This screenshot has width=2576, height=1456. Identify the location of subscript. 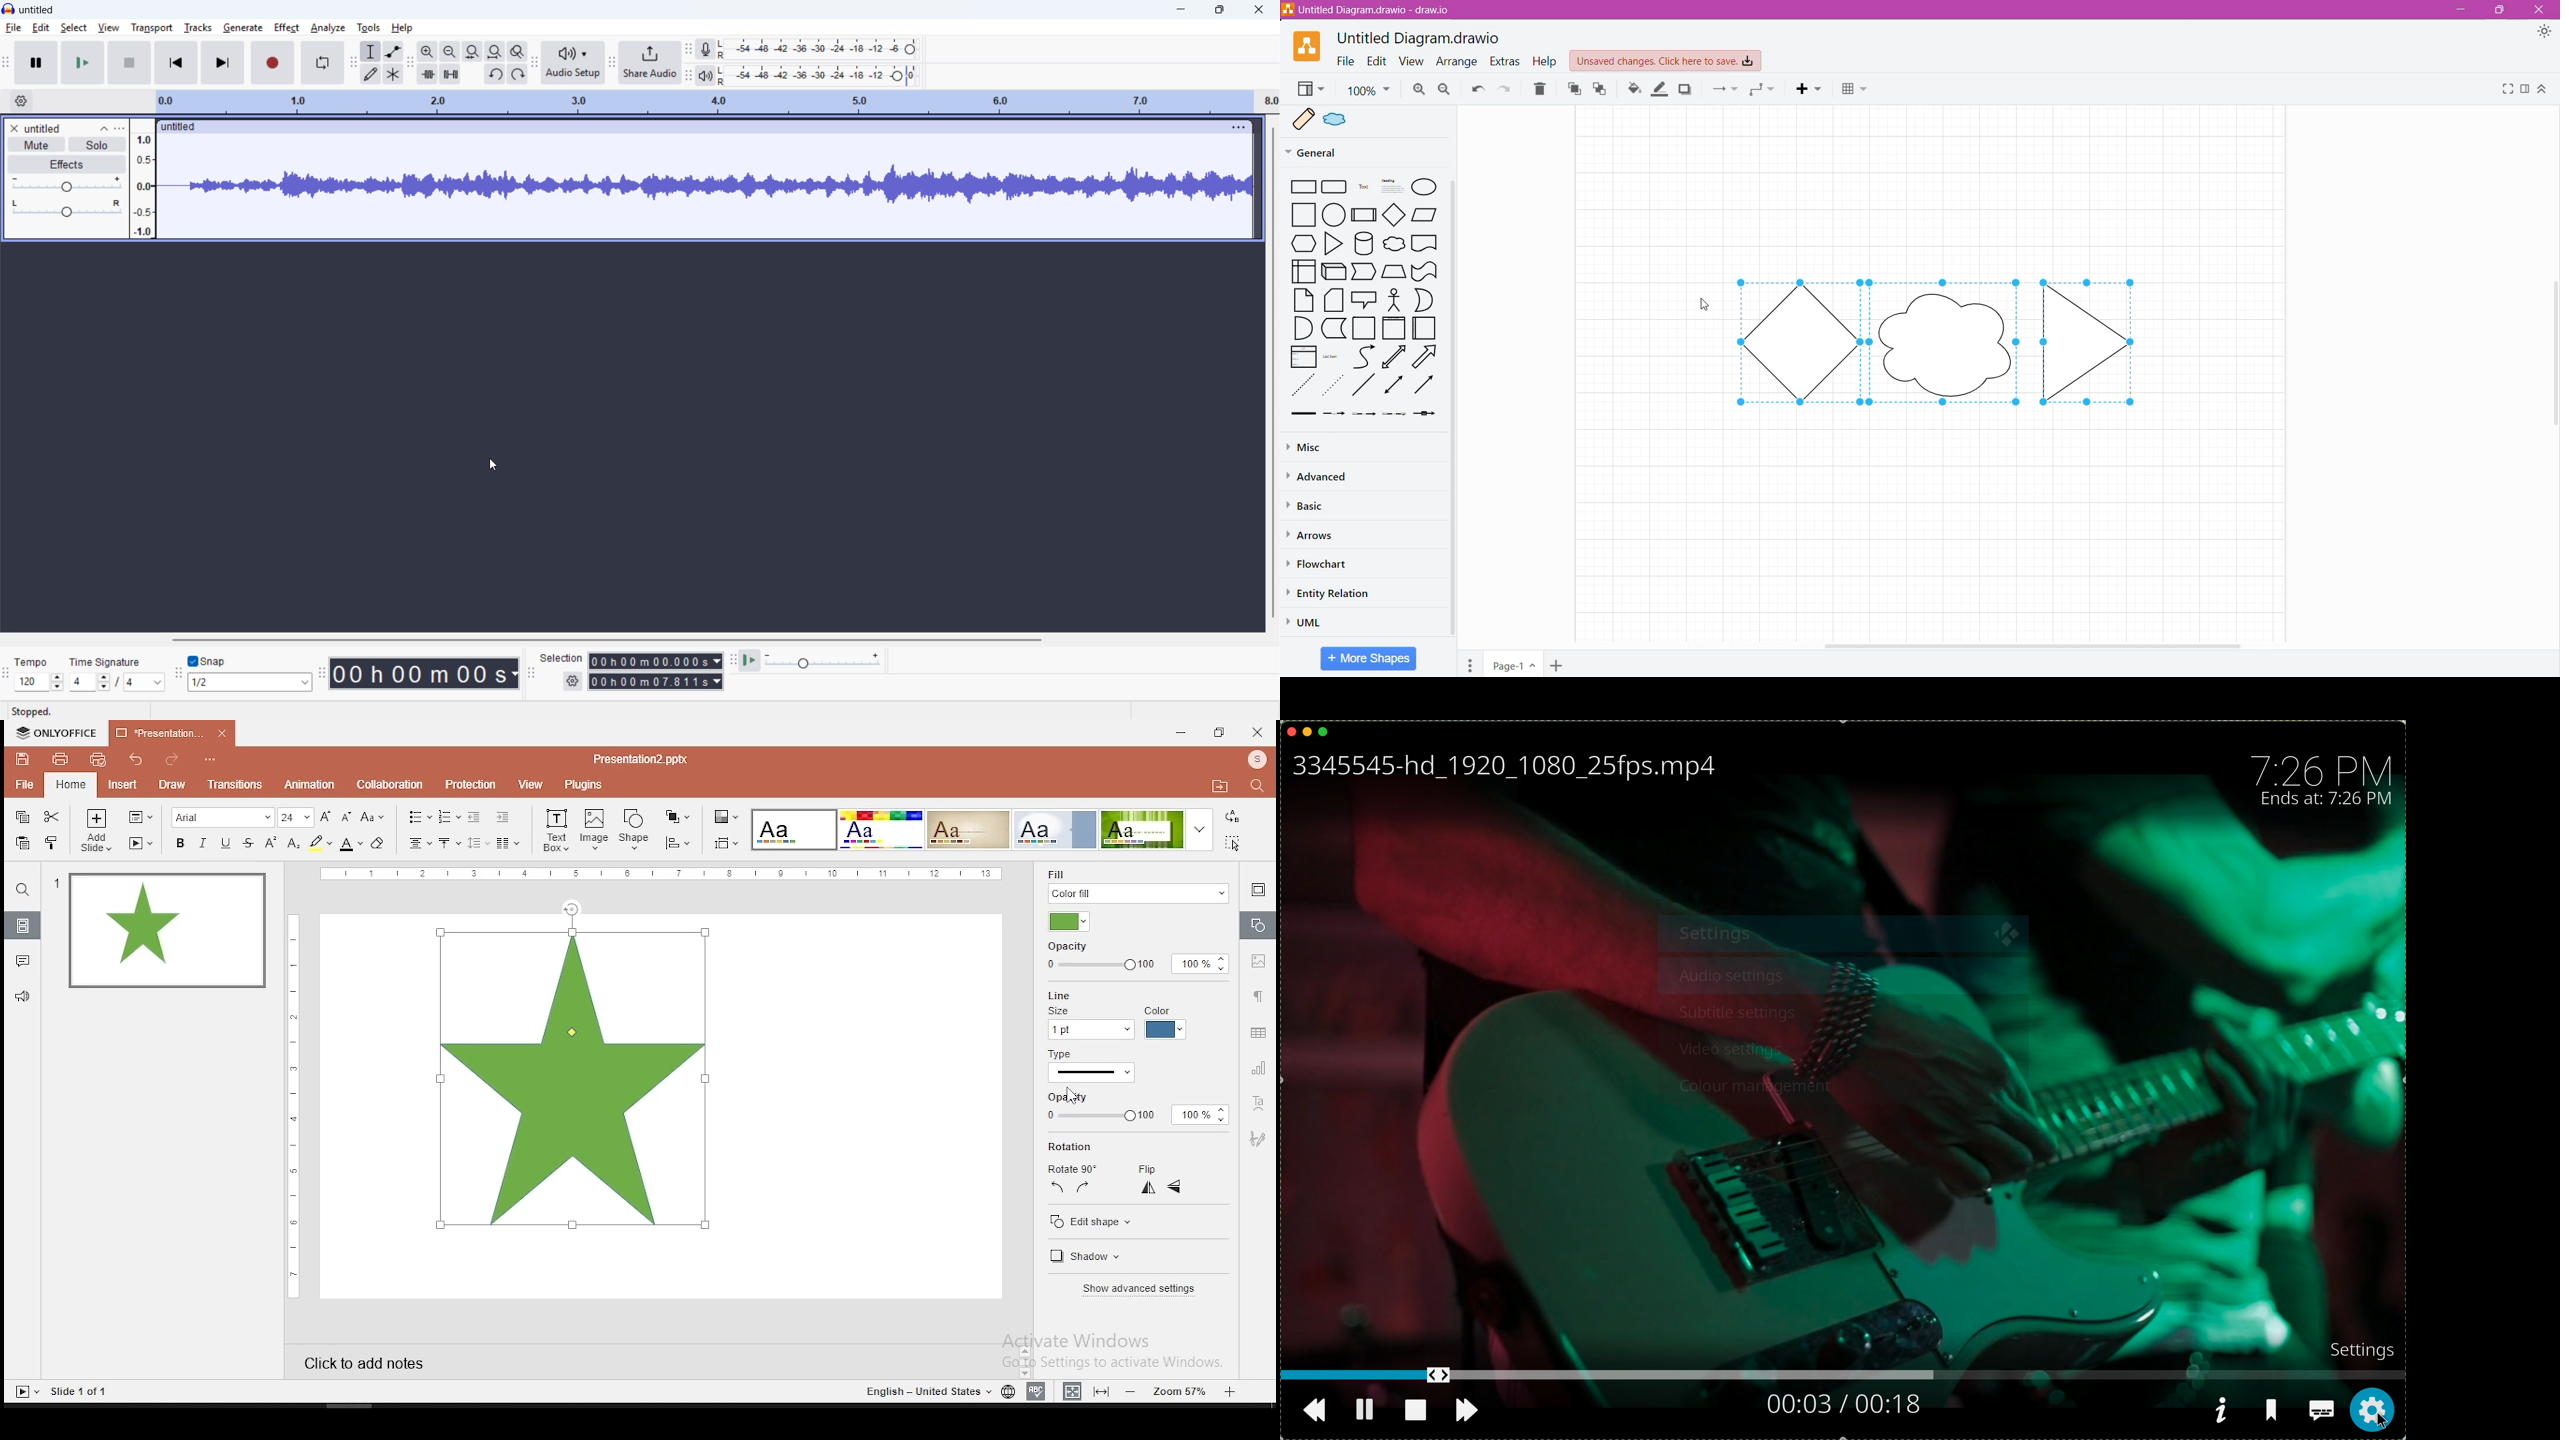
(293, 843).